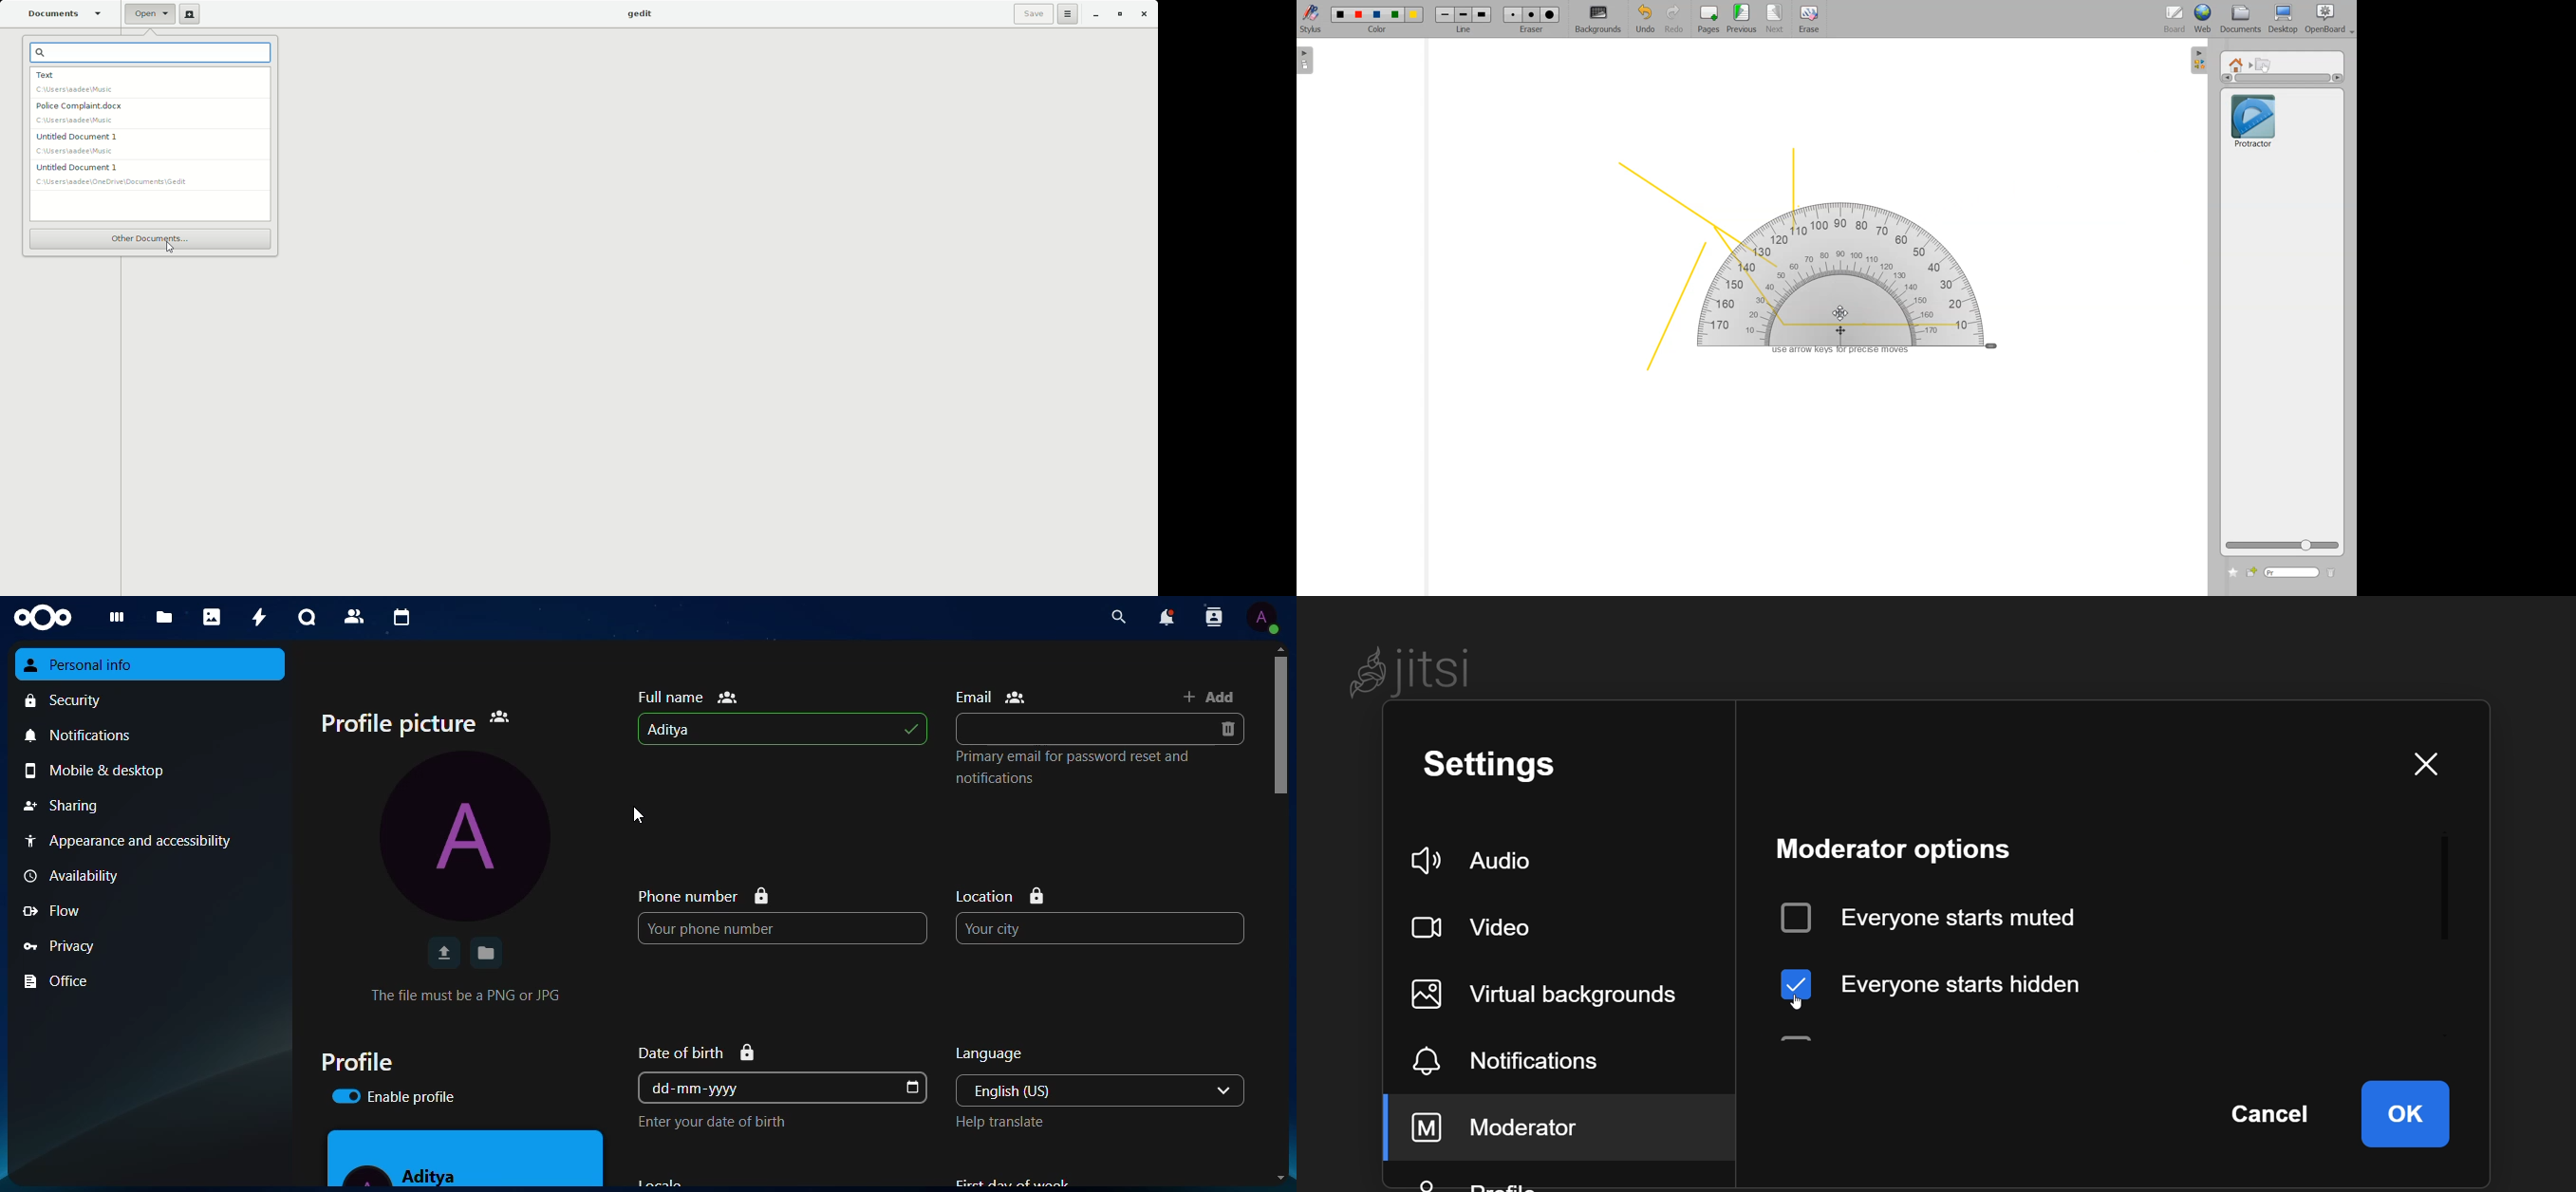  Describe the element at coordinates (2251, 572) in the screenshot. I see `Add new file` at that location.